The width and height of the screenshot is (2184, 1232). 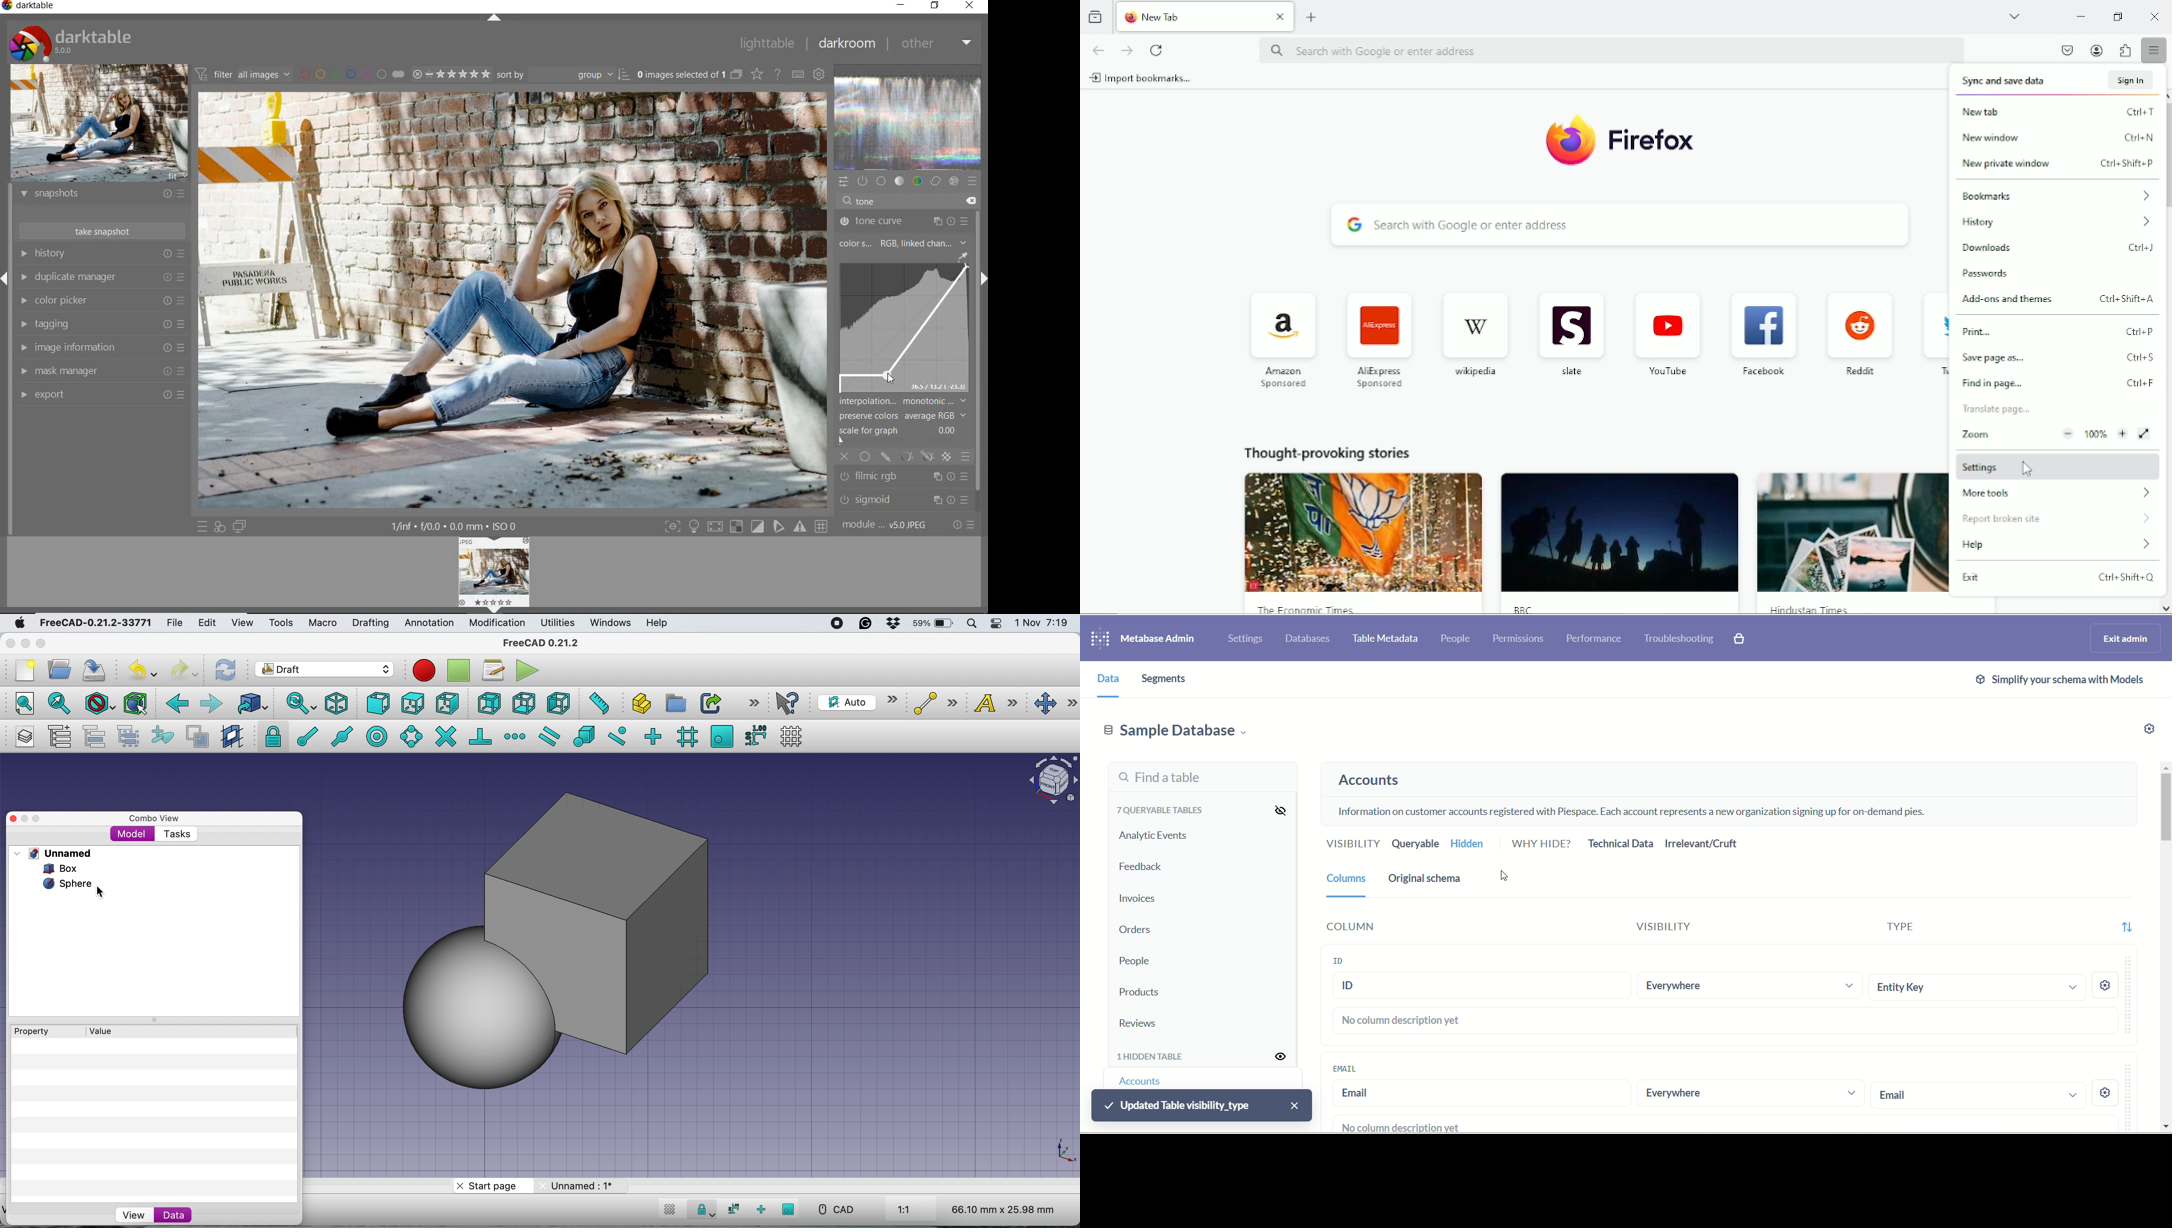 What do you see at coordinates (865, 456) in the screenshot?
I see `uniformly` at bounding box center [865, 456].